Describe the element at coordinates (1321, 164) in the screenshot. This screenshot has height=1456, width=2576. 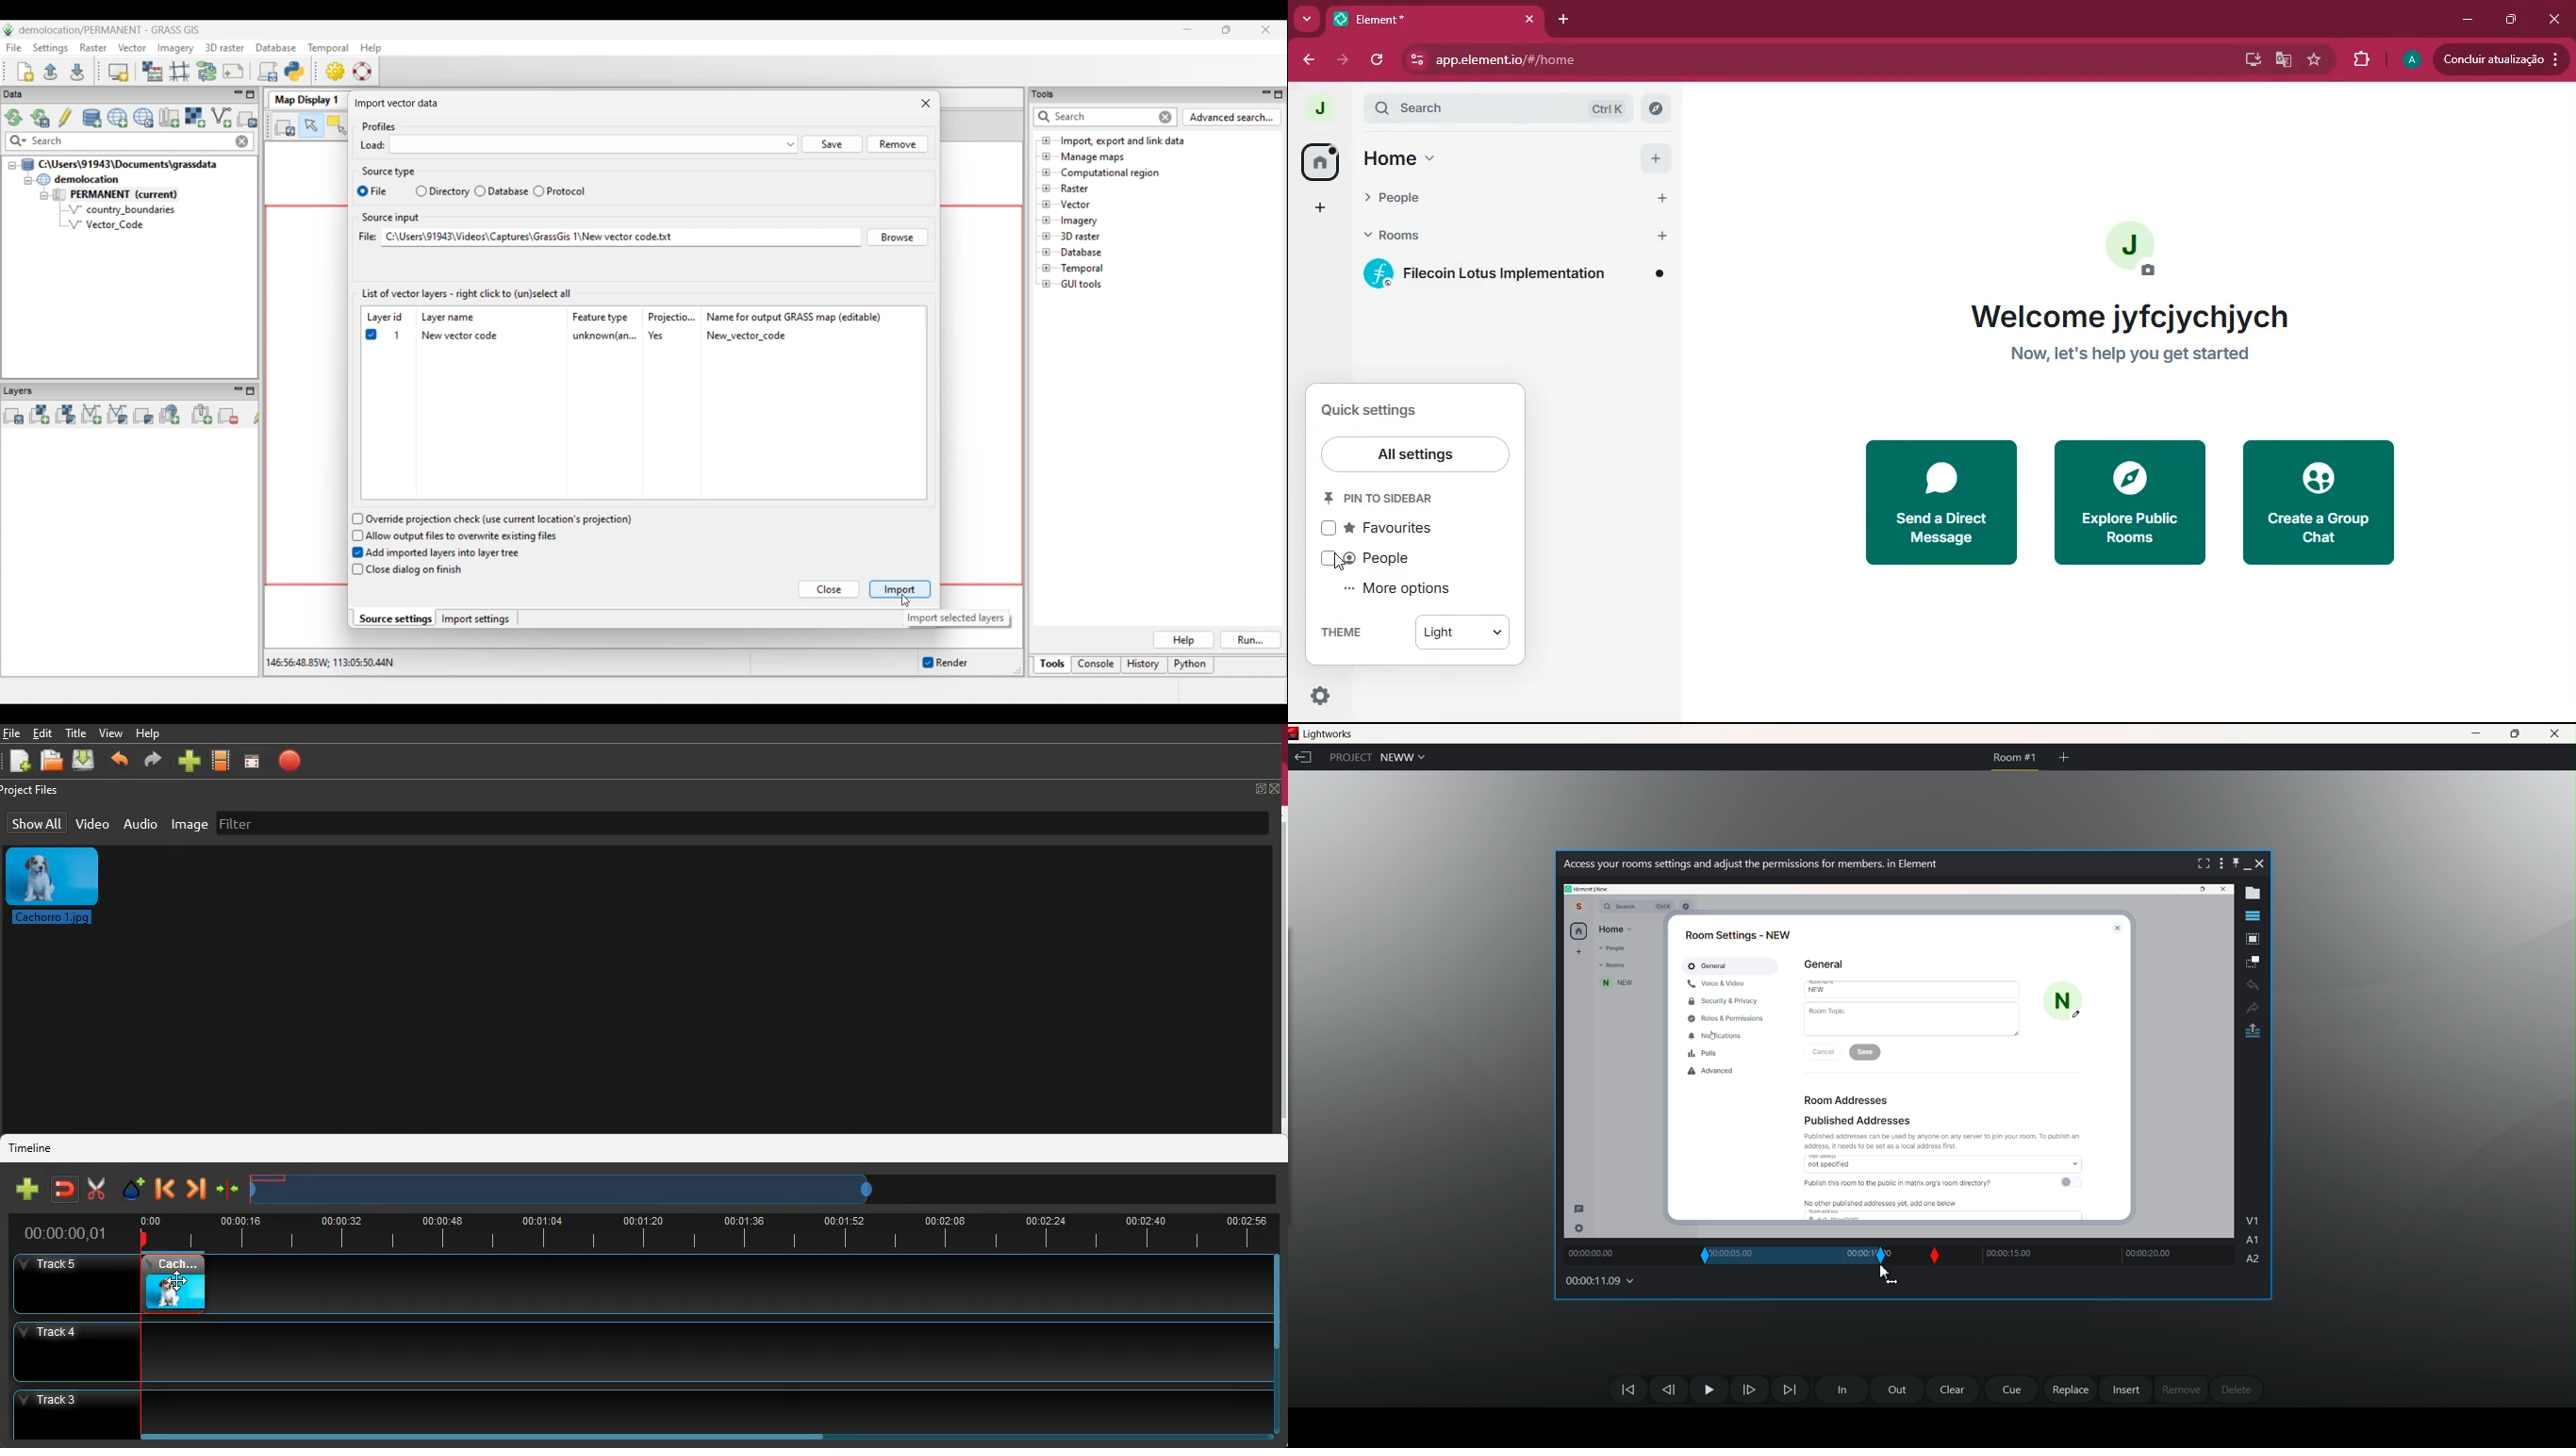
I see `home` at that location.